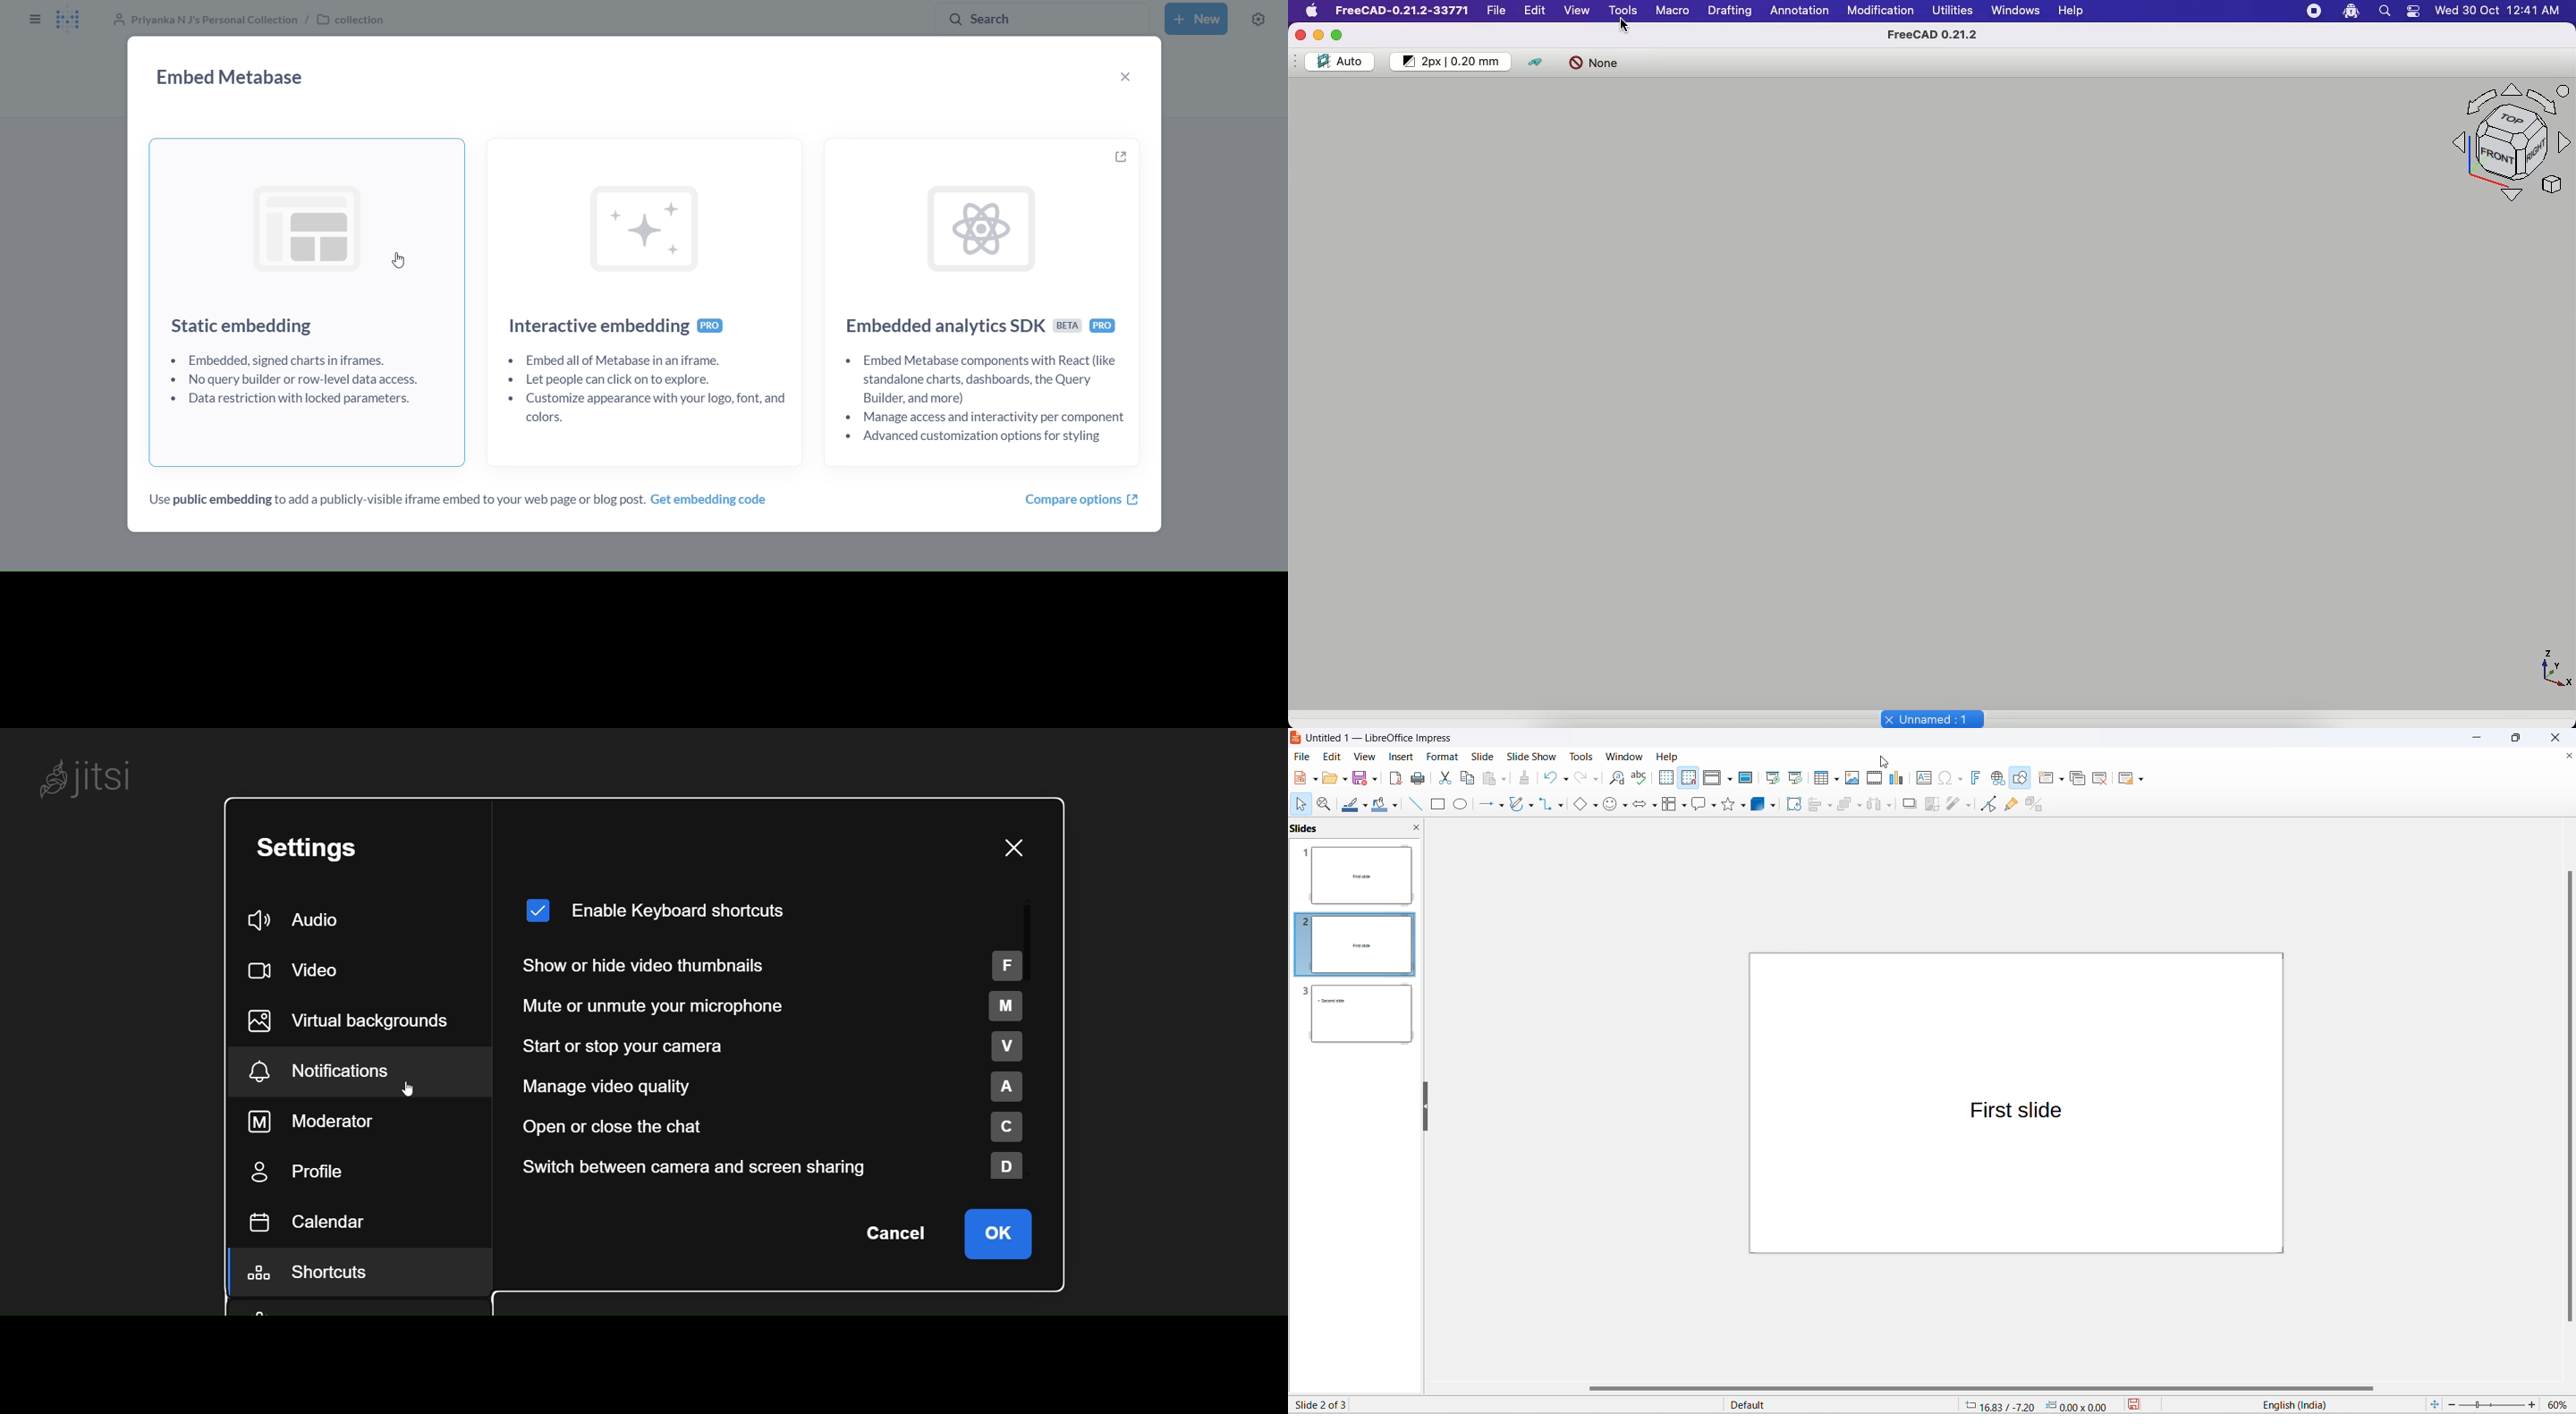  What do you see at coordinates (2020, 777) in the screenshot?
I see `show draw functions` at bounding box center [2020, 777].